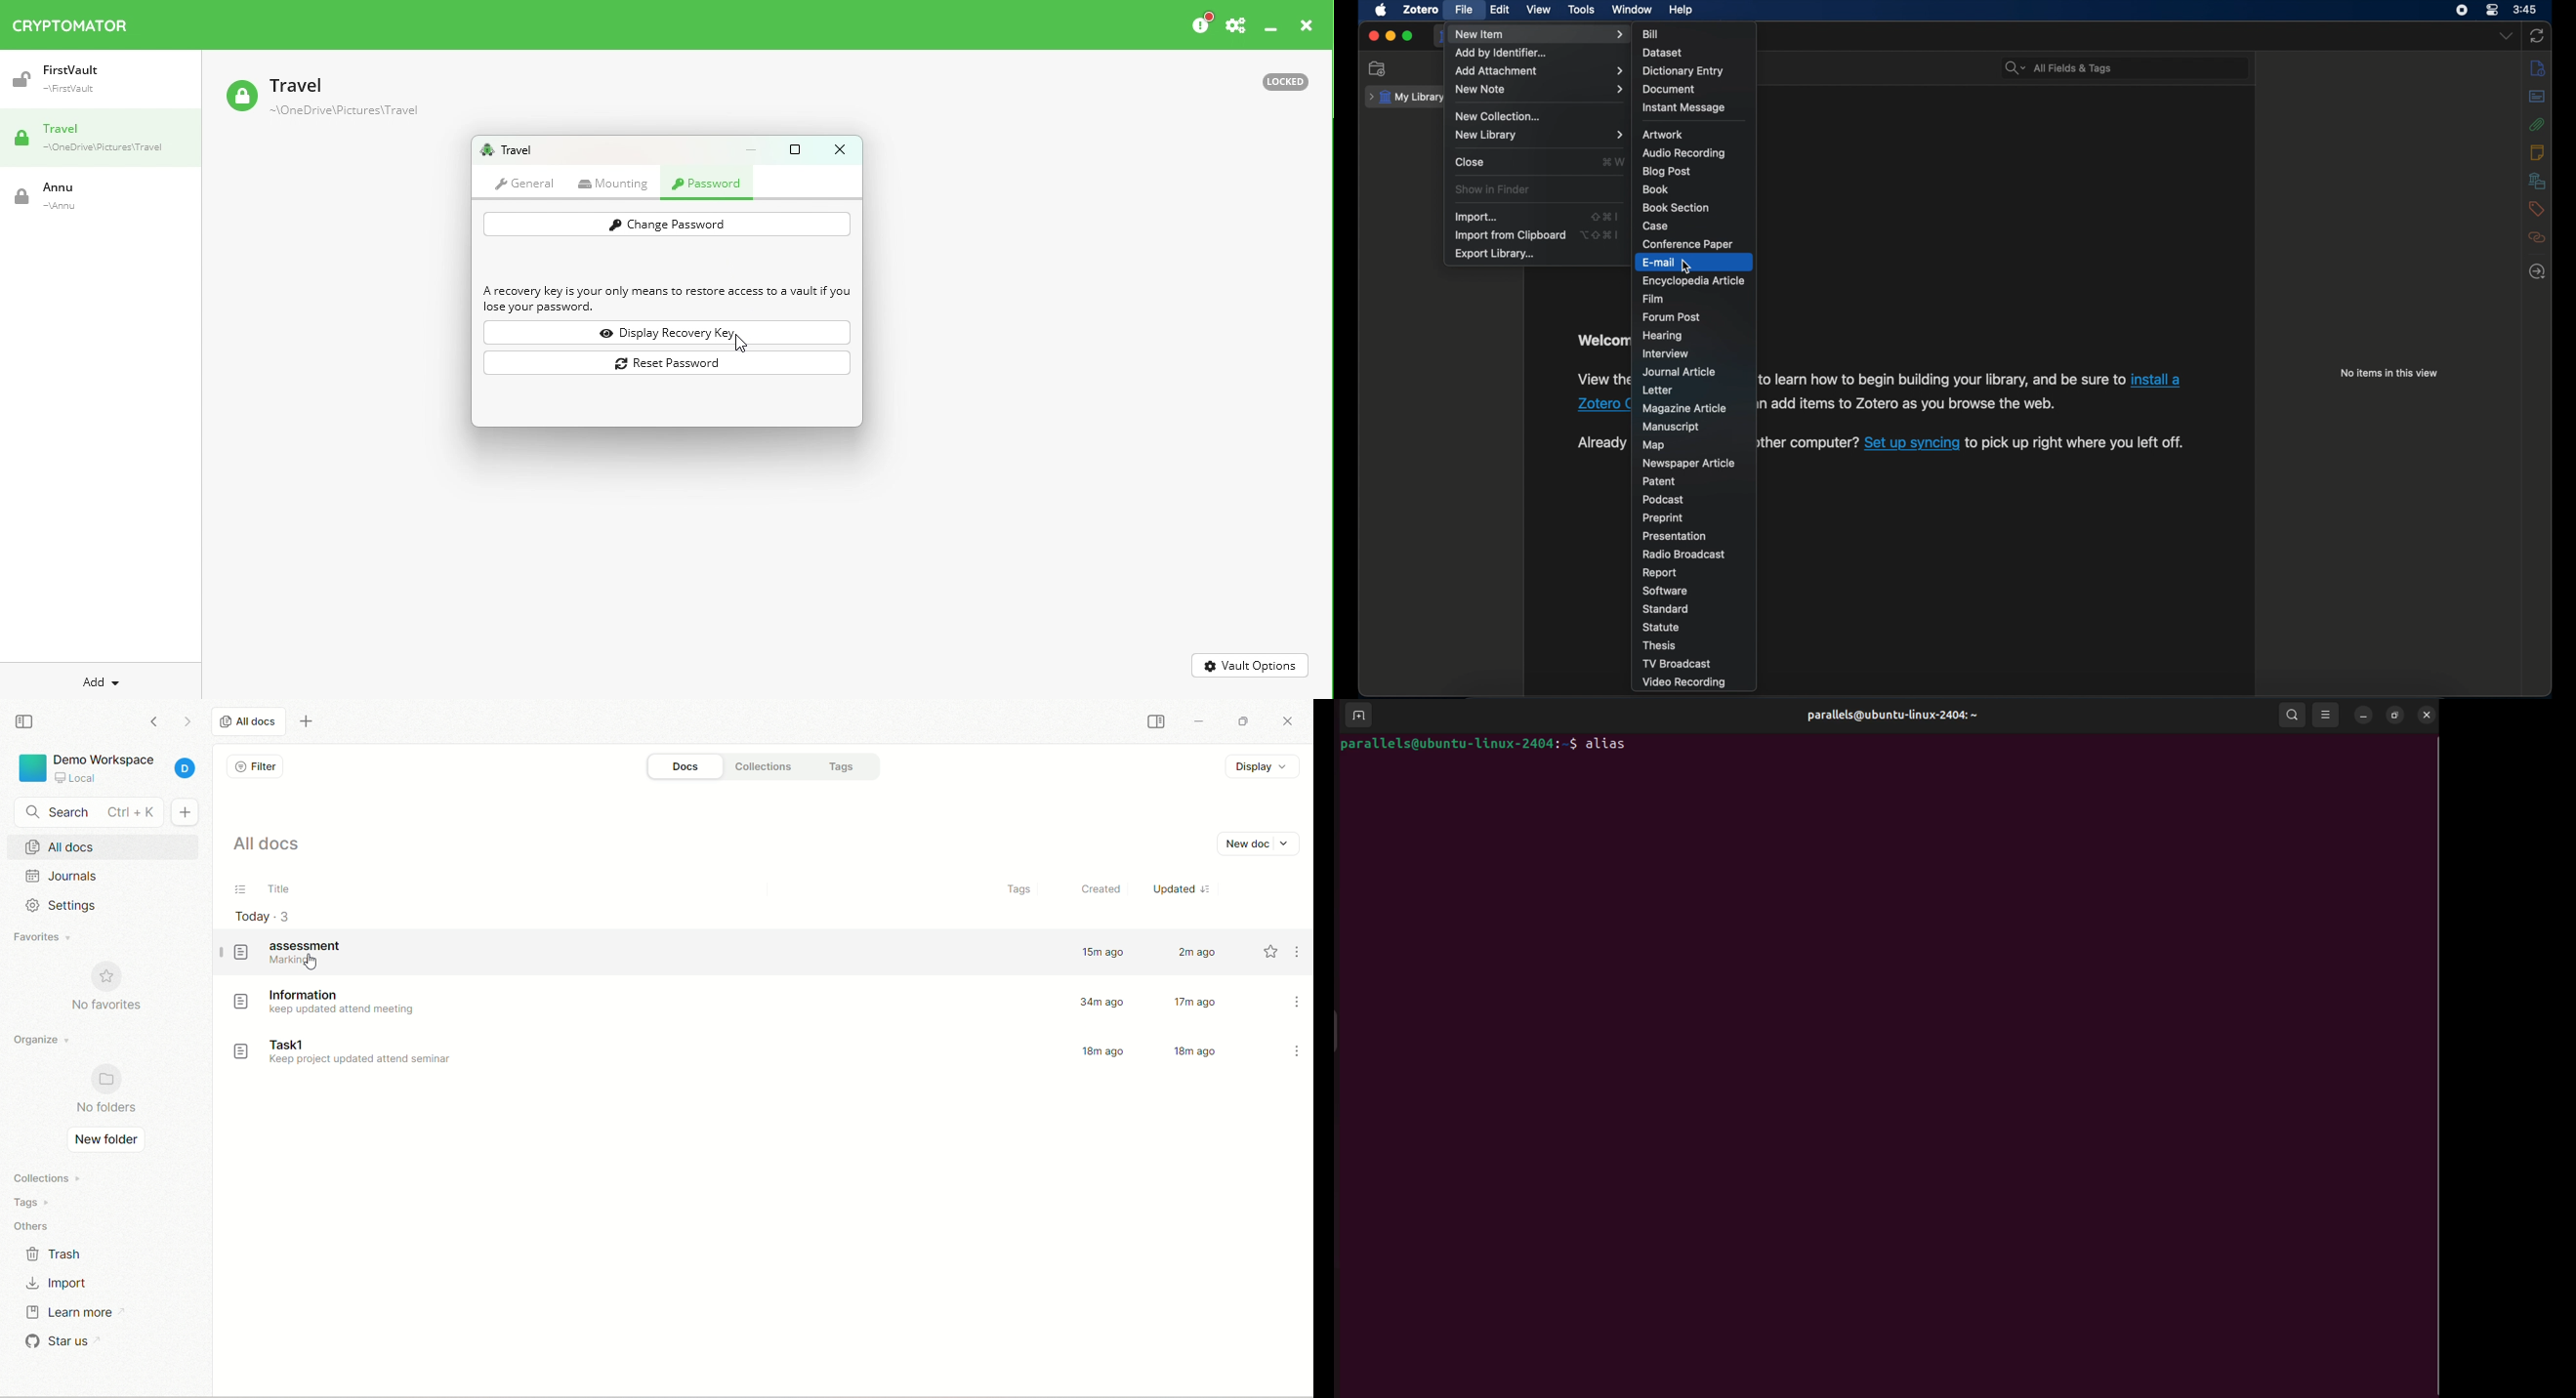 Image resolution: width=2576 pixels, height=1400 pixels. What do you see at coordinates (1539, 71) in the screenshot?
I see `add attachment` at bounding box center [1539, 71].